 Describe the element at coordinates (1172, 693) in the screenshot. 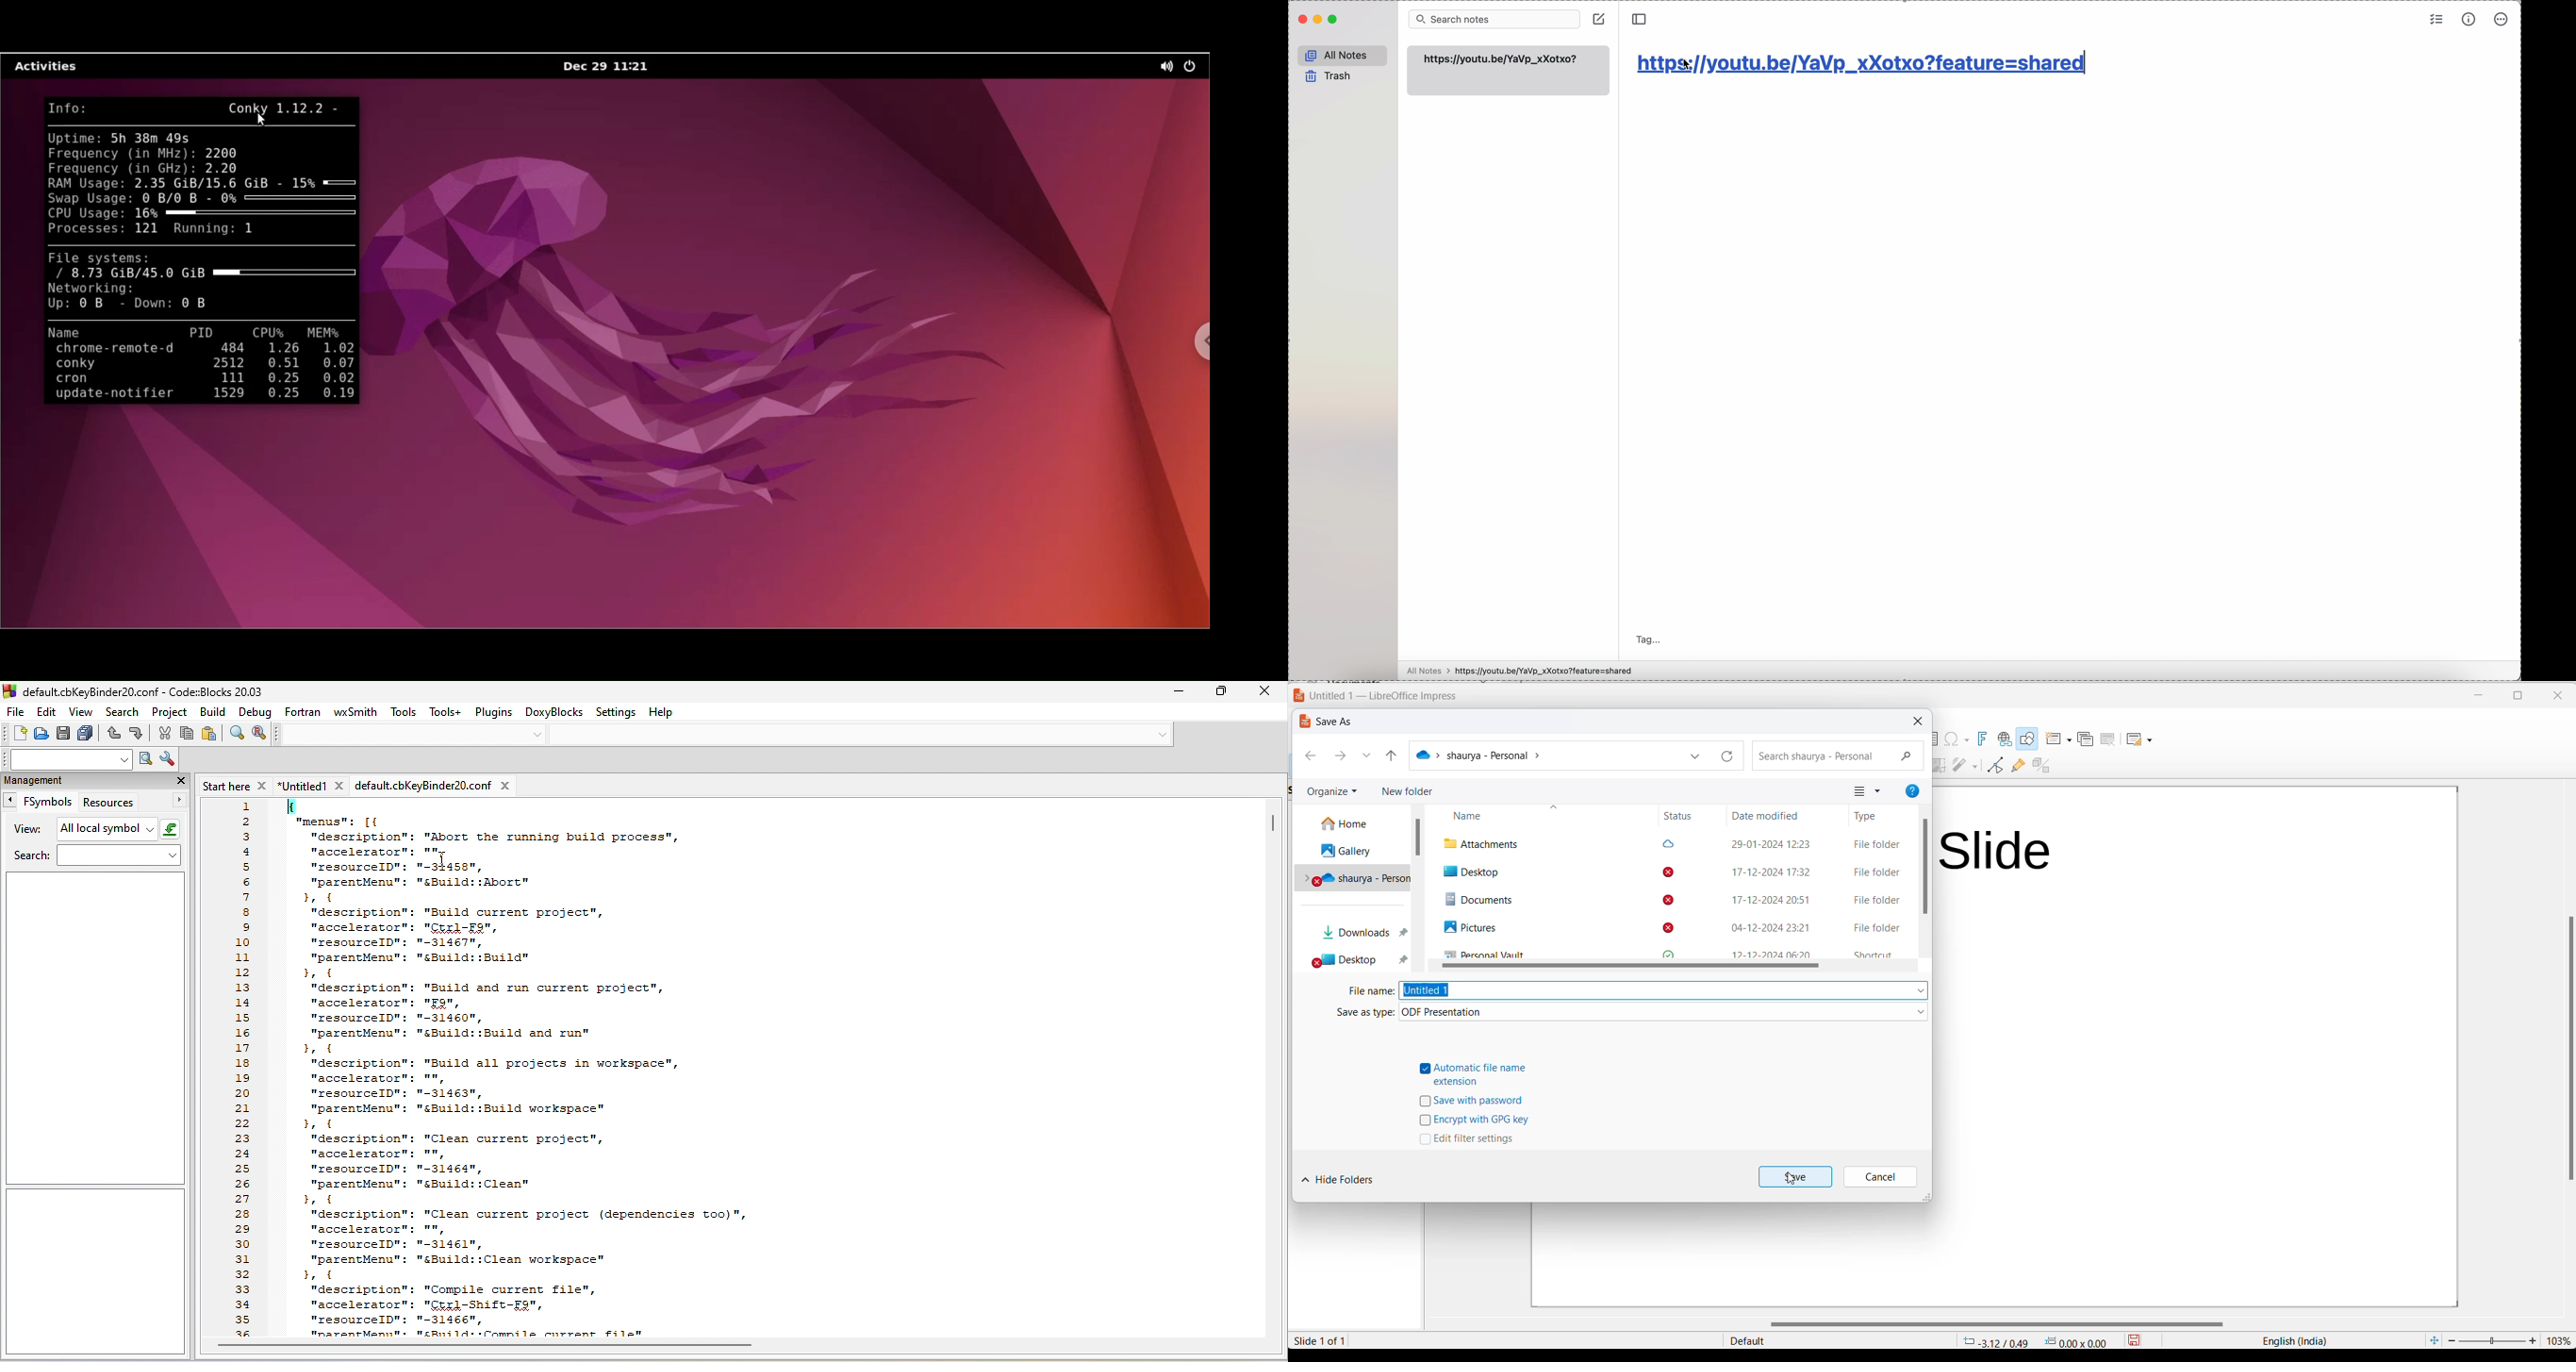

I see `minimize` at that location.